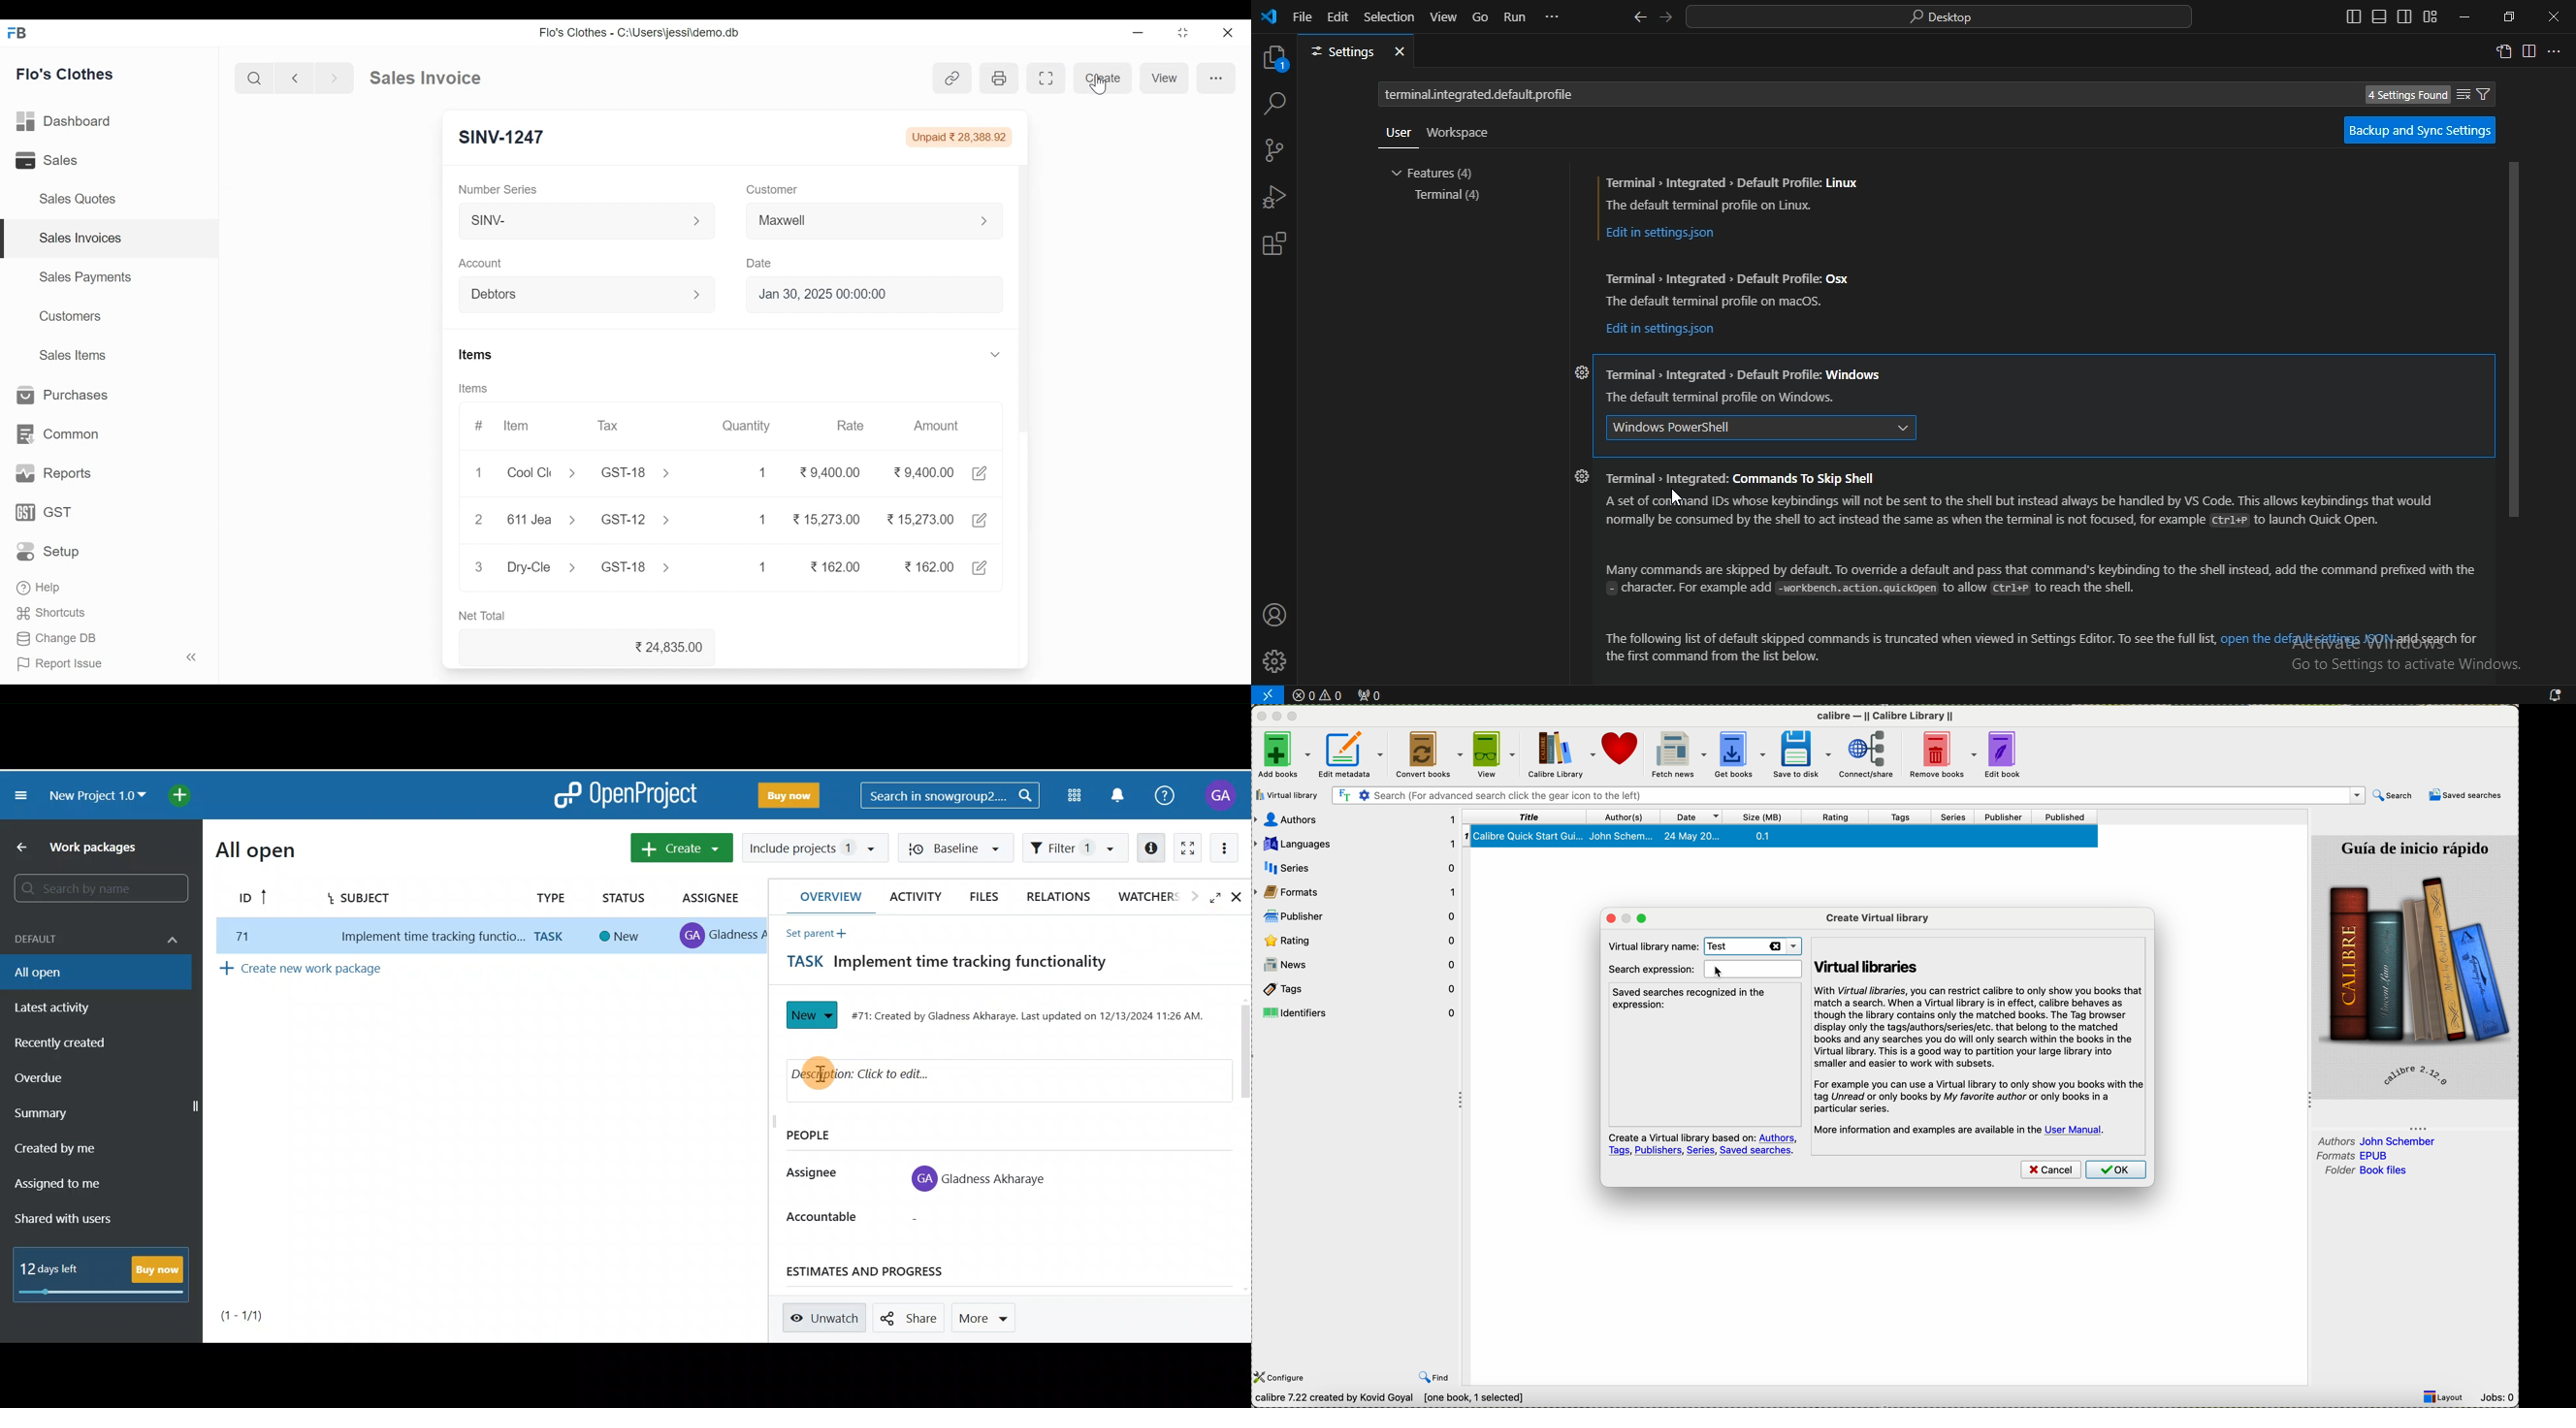  I want to click on GST, so click(44, 513).